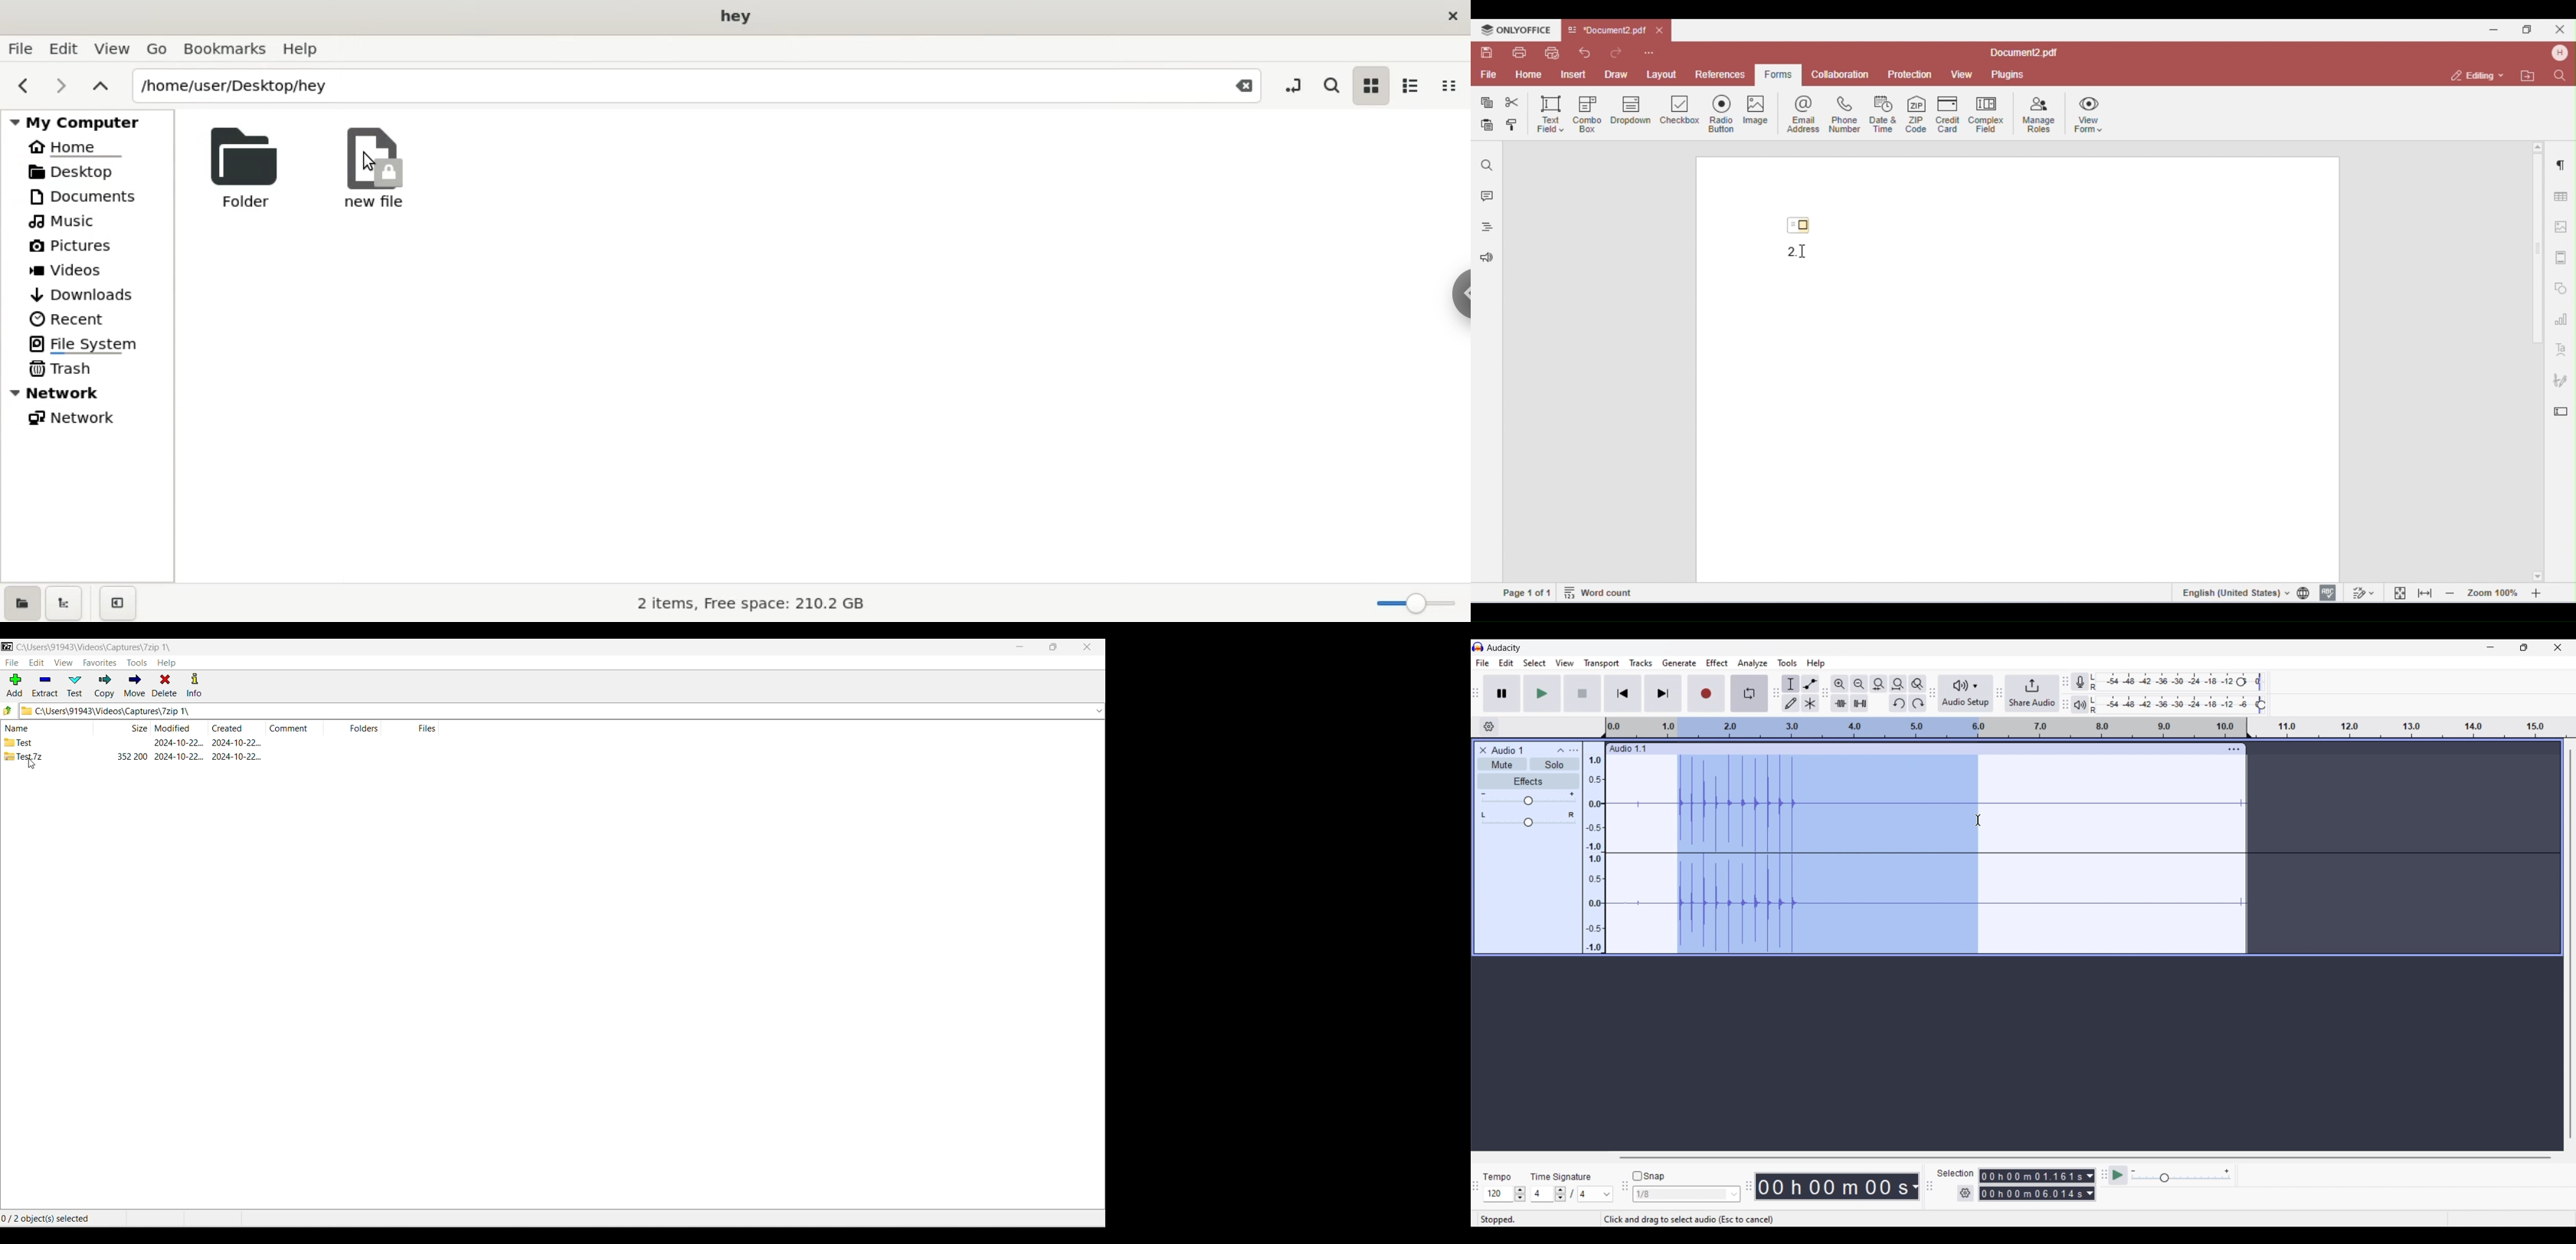 The height and width of the screenshot is (1260, 2576). Describe the element at coordinates (1898, 684) in the screenshot. I see `Fit project to width` at that location.